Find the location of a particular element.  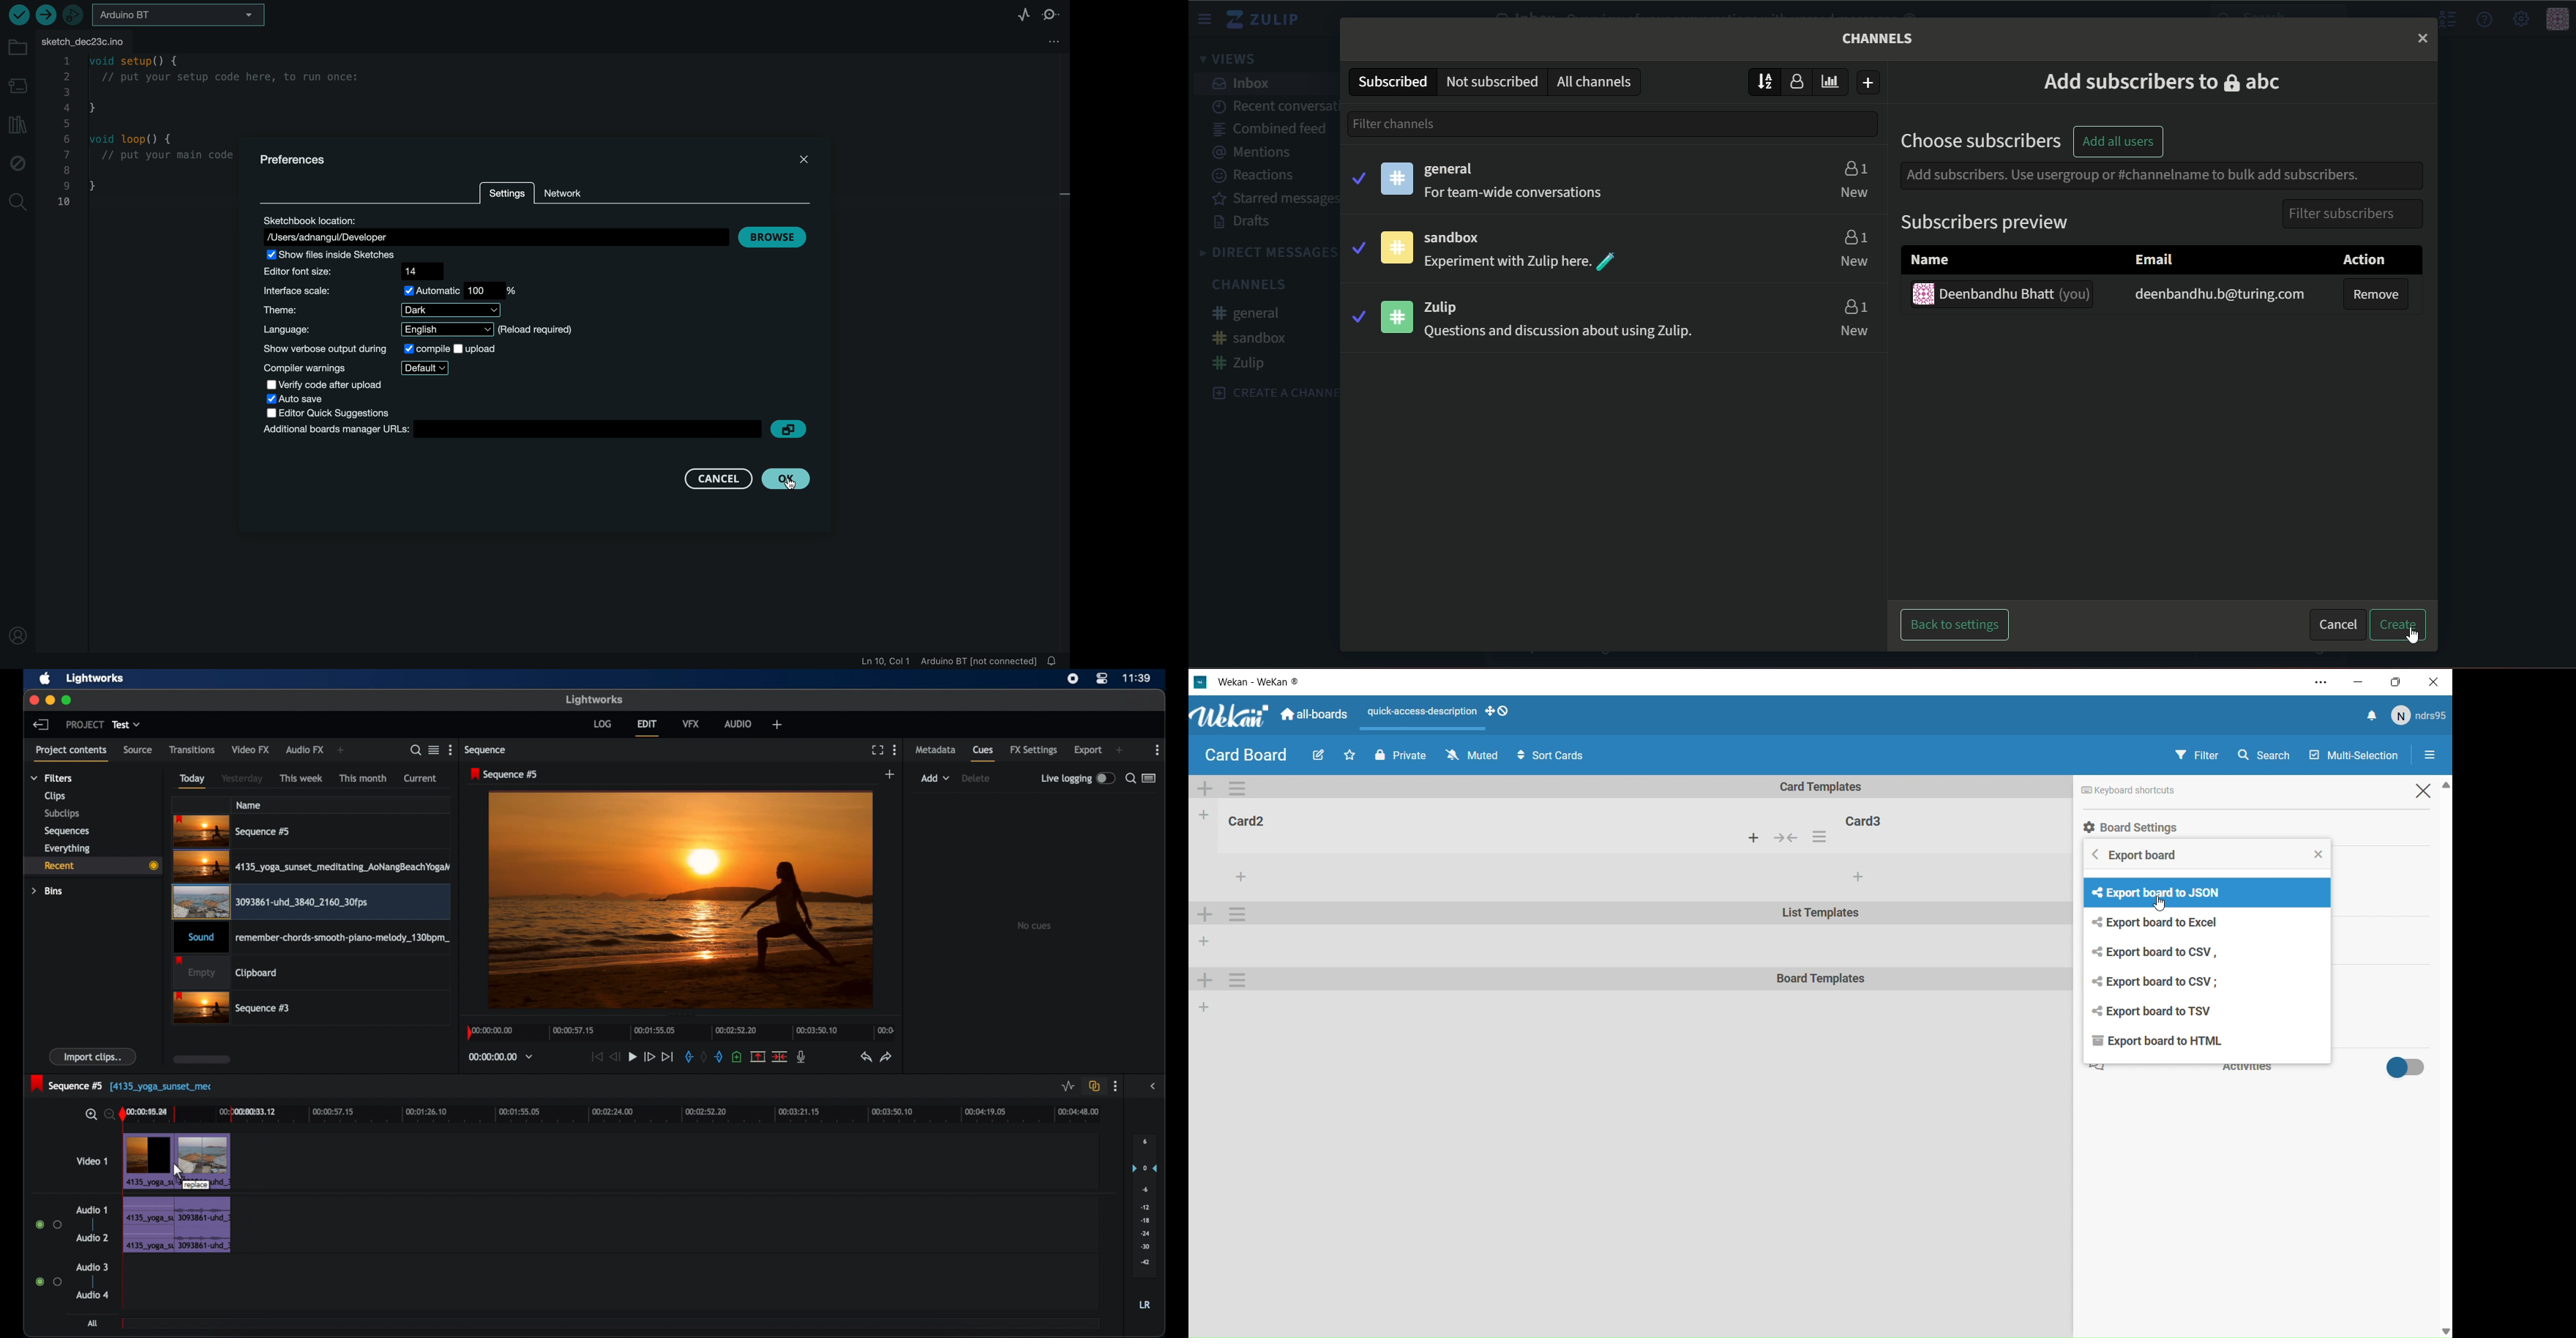

name is located at coordinates (250, 805).